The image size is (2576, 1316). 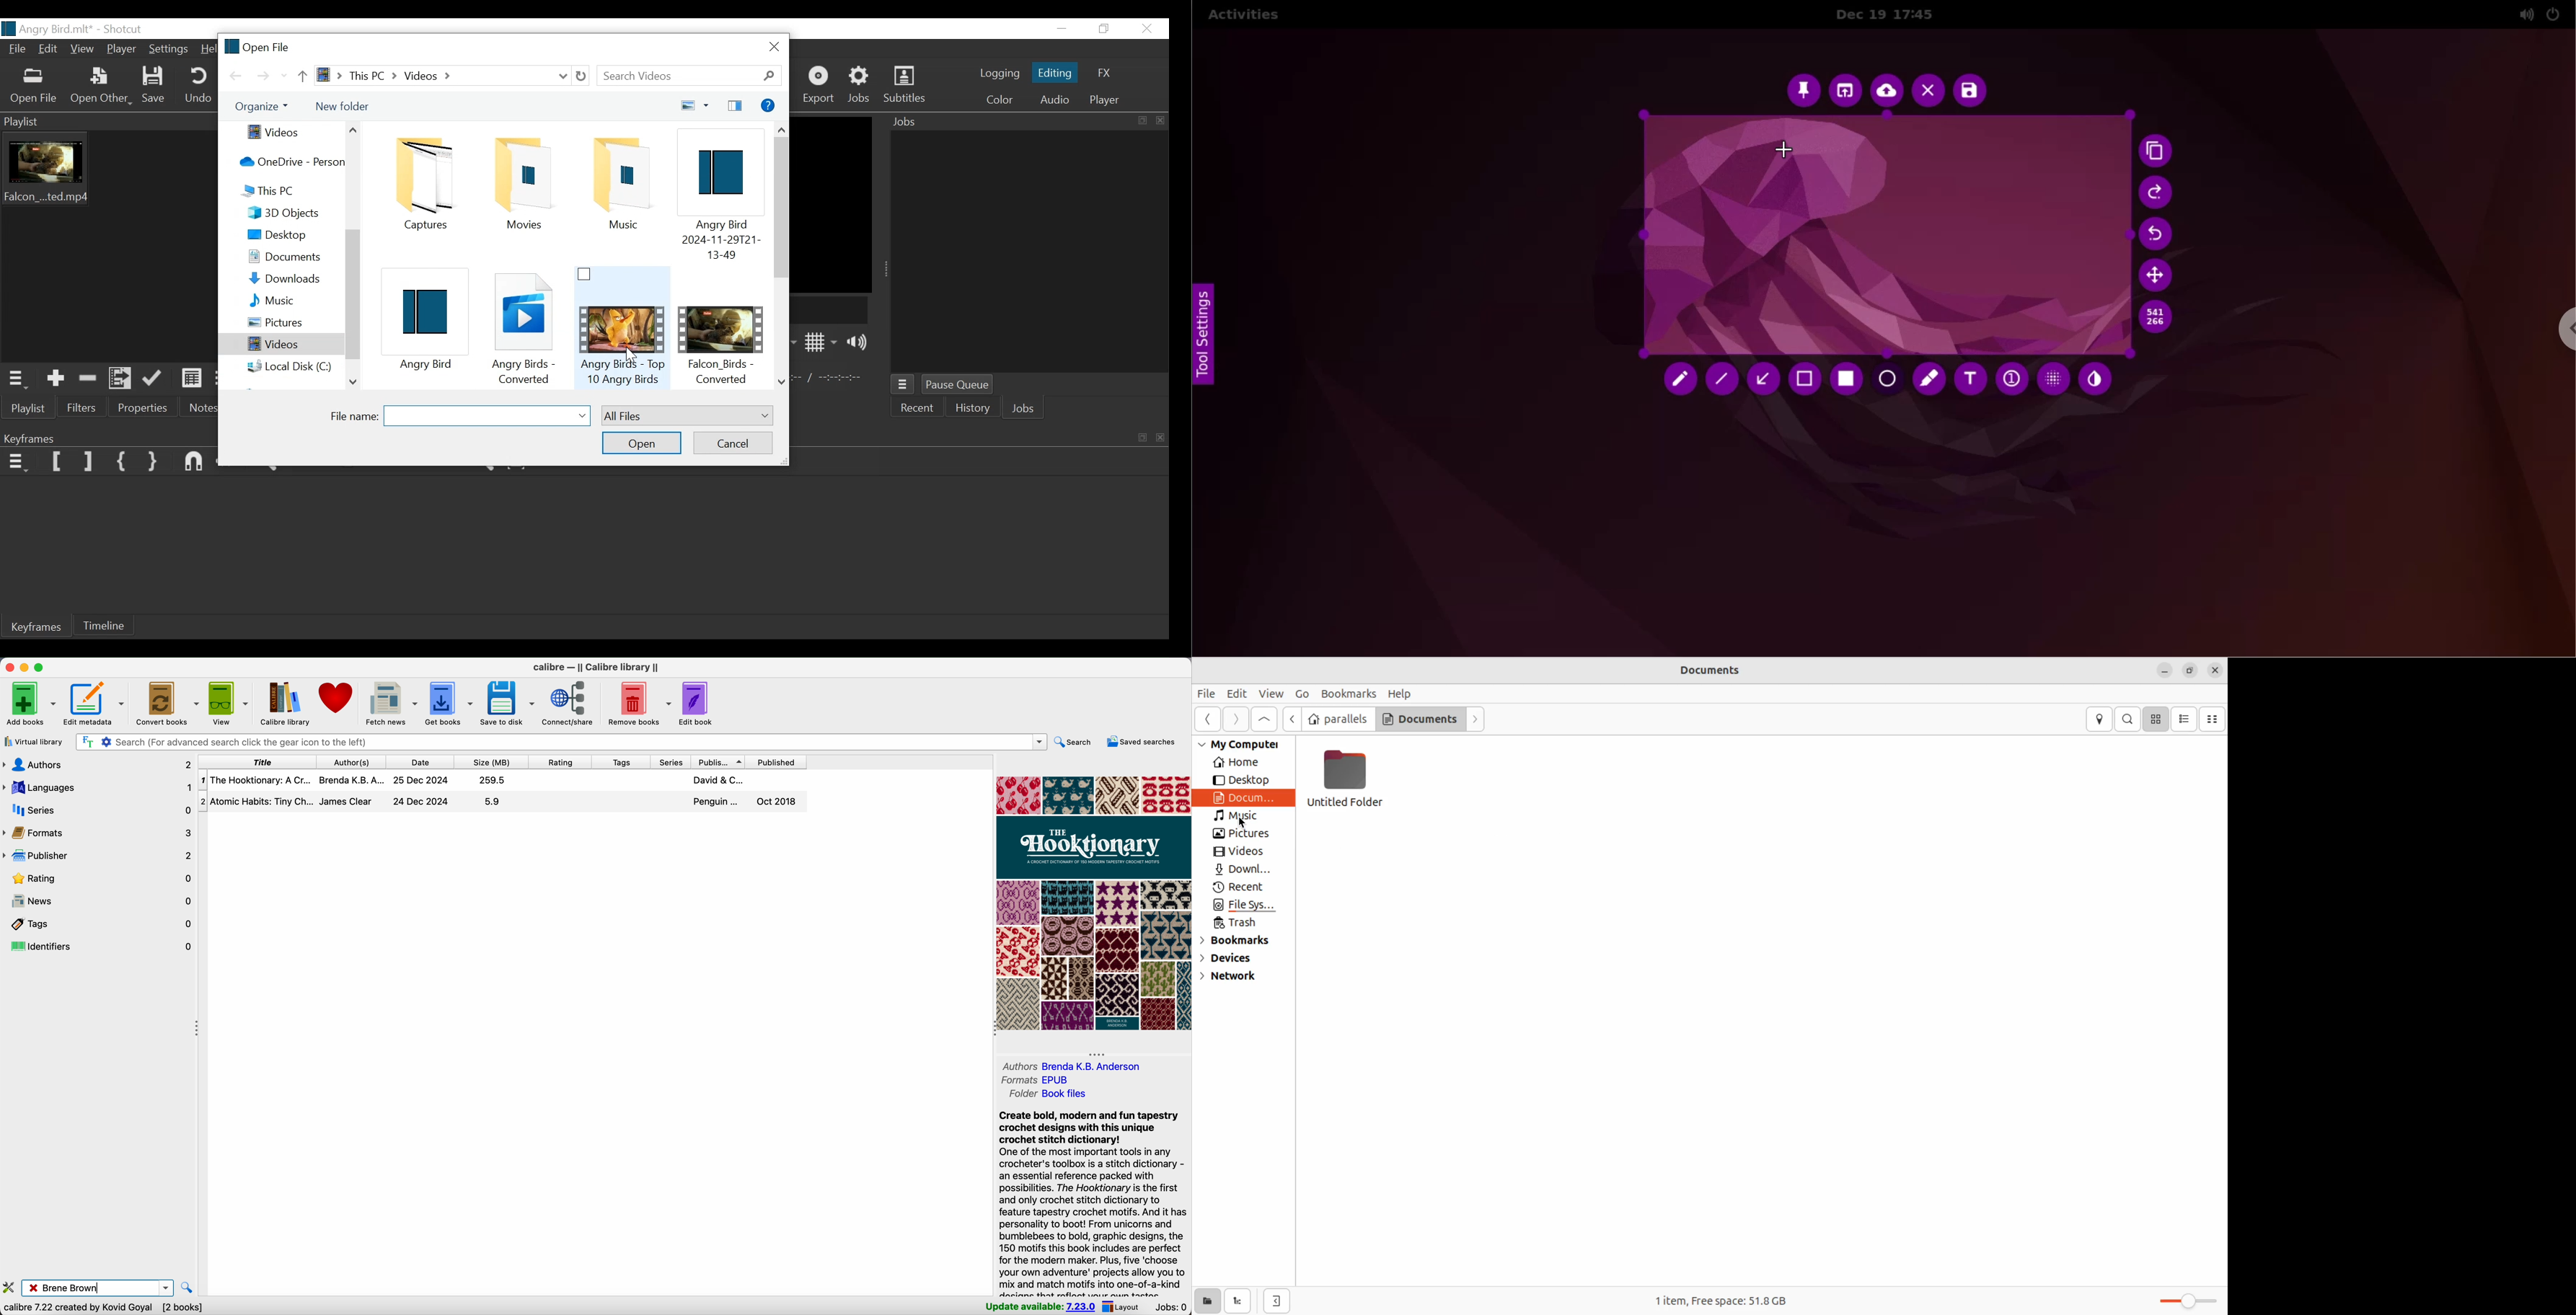 What do you see at coordinates (342, 105) in the screenshot?
I see `New Folder` at bounding box center [342, 105].